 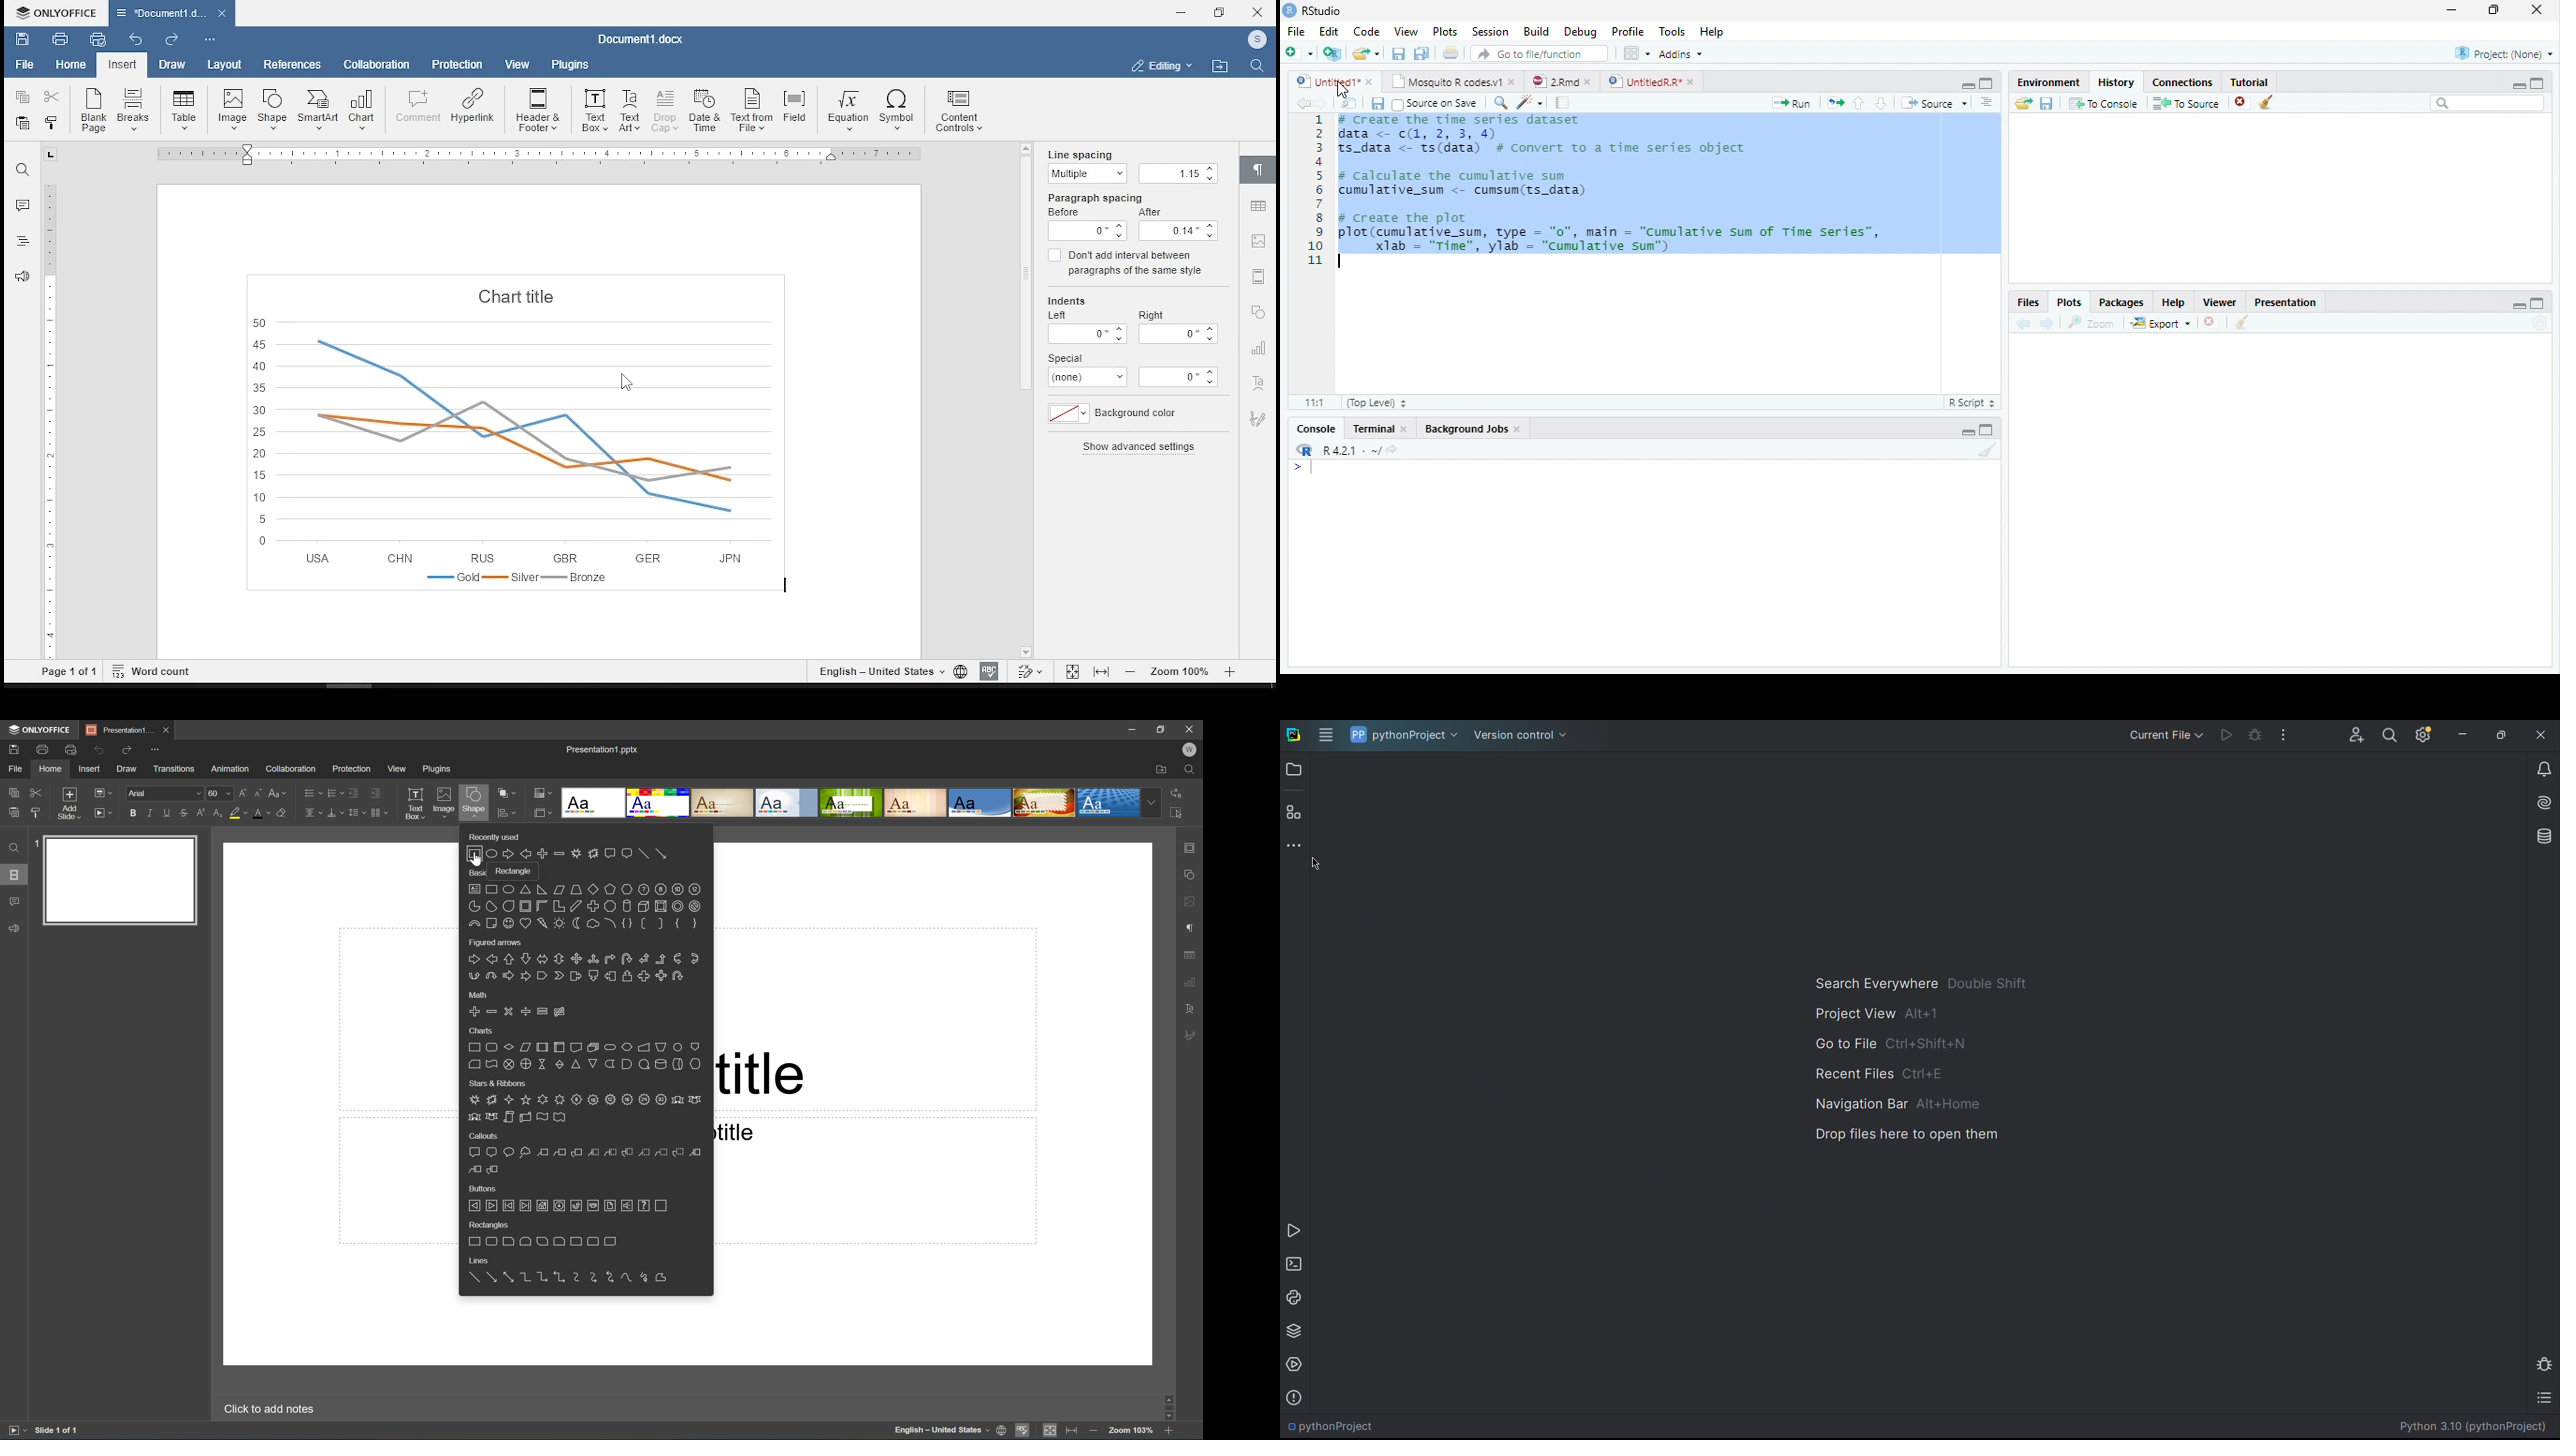 What do you see at coordinates (1293, 812) in the screenshot?
I see `Structure` at bounding box center [1293, 812].